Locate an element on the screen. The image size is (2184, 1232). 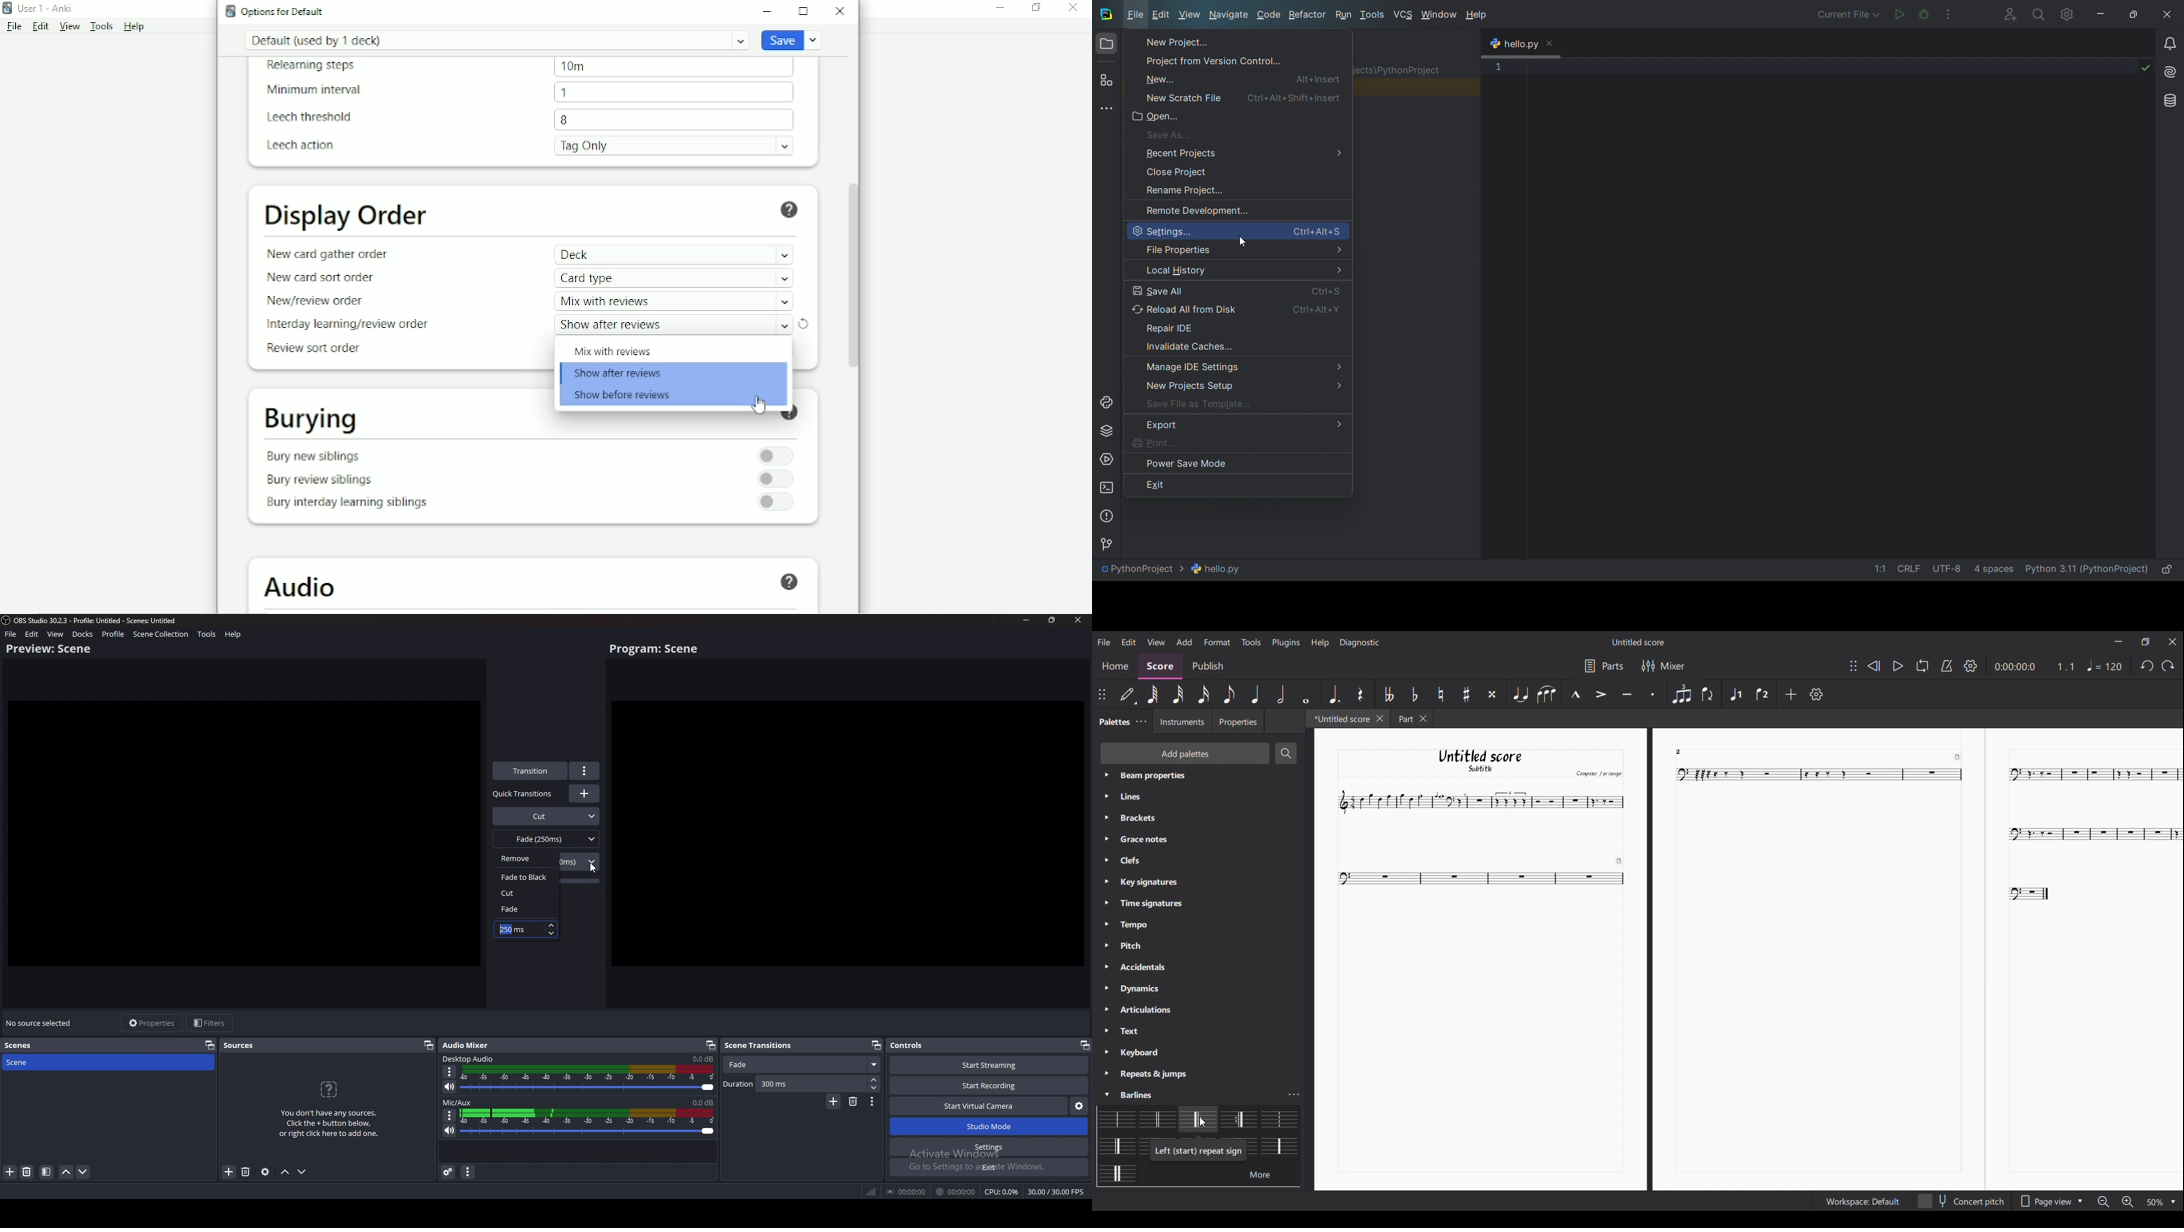
Minimize is located at coordinates (2119, 642).